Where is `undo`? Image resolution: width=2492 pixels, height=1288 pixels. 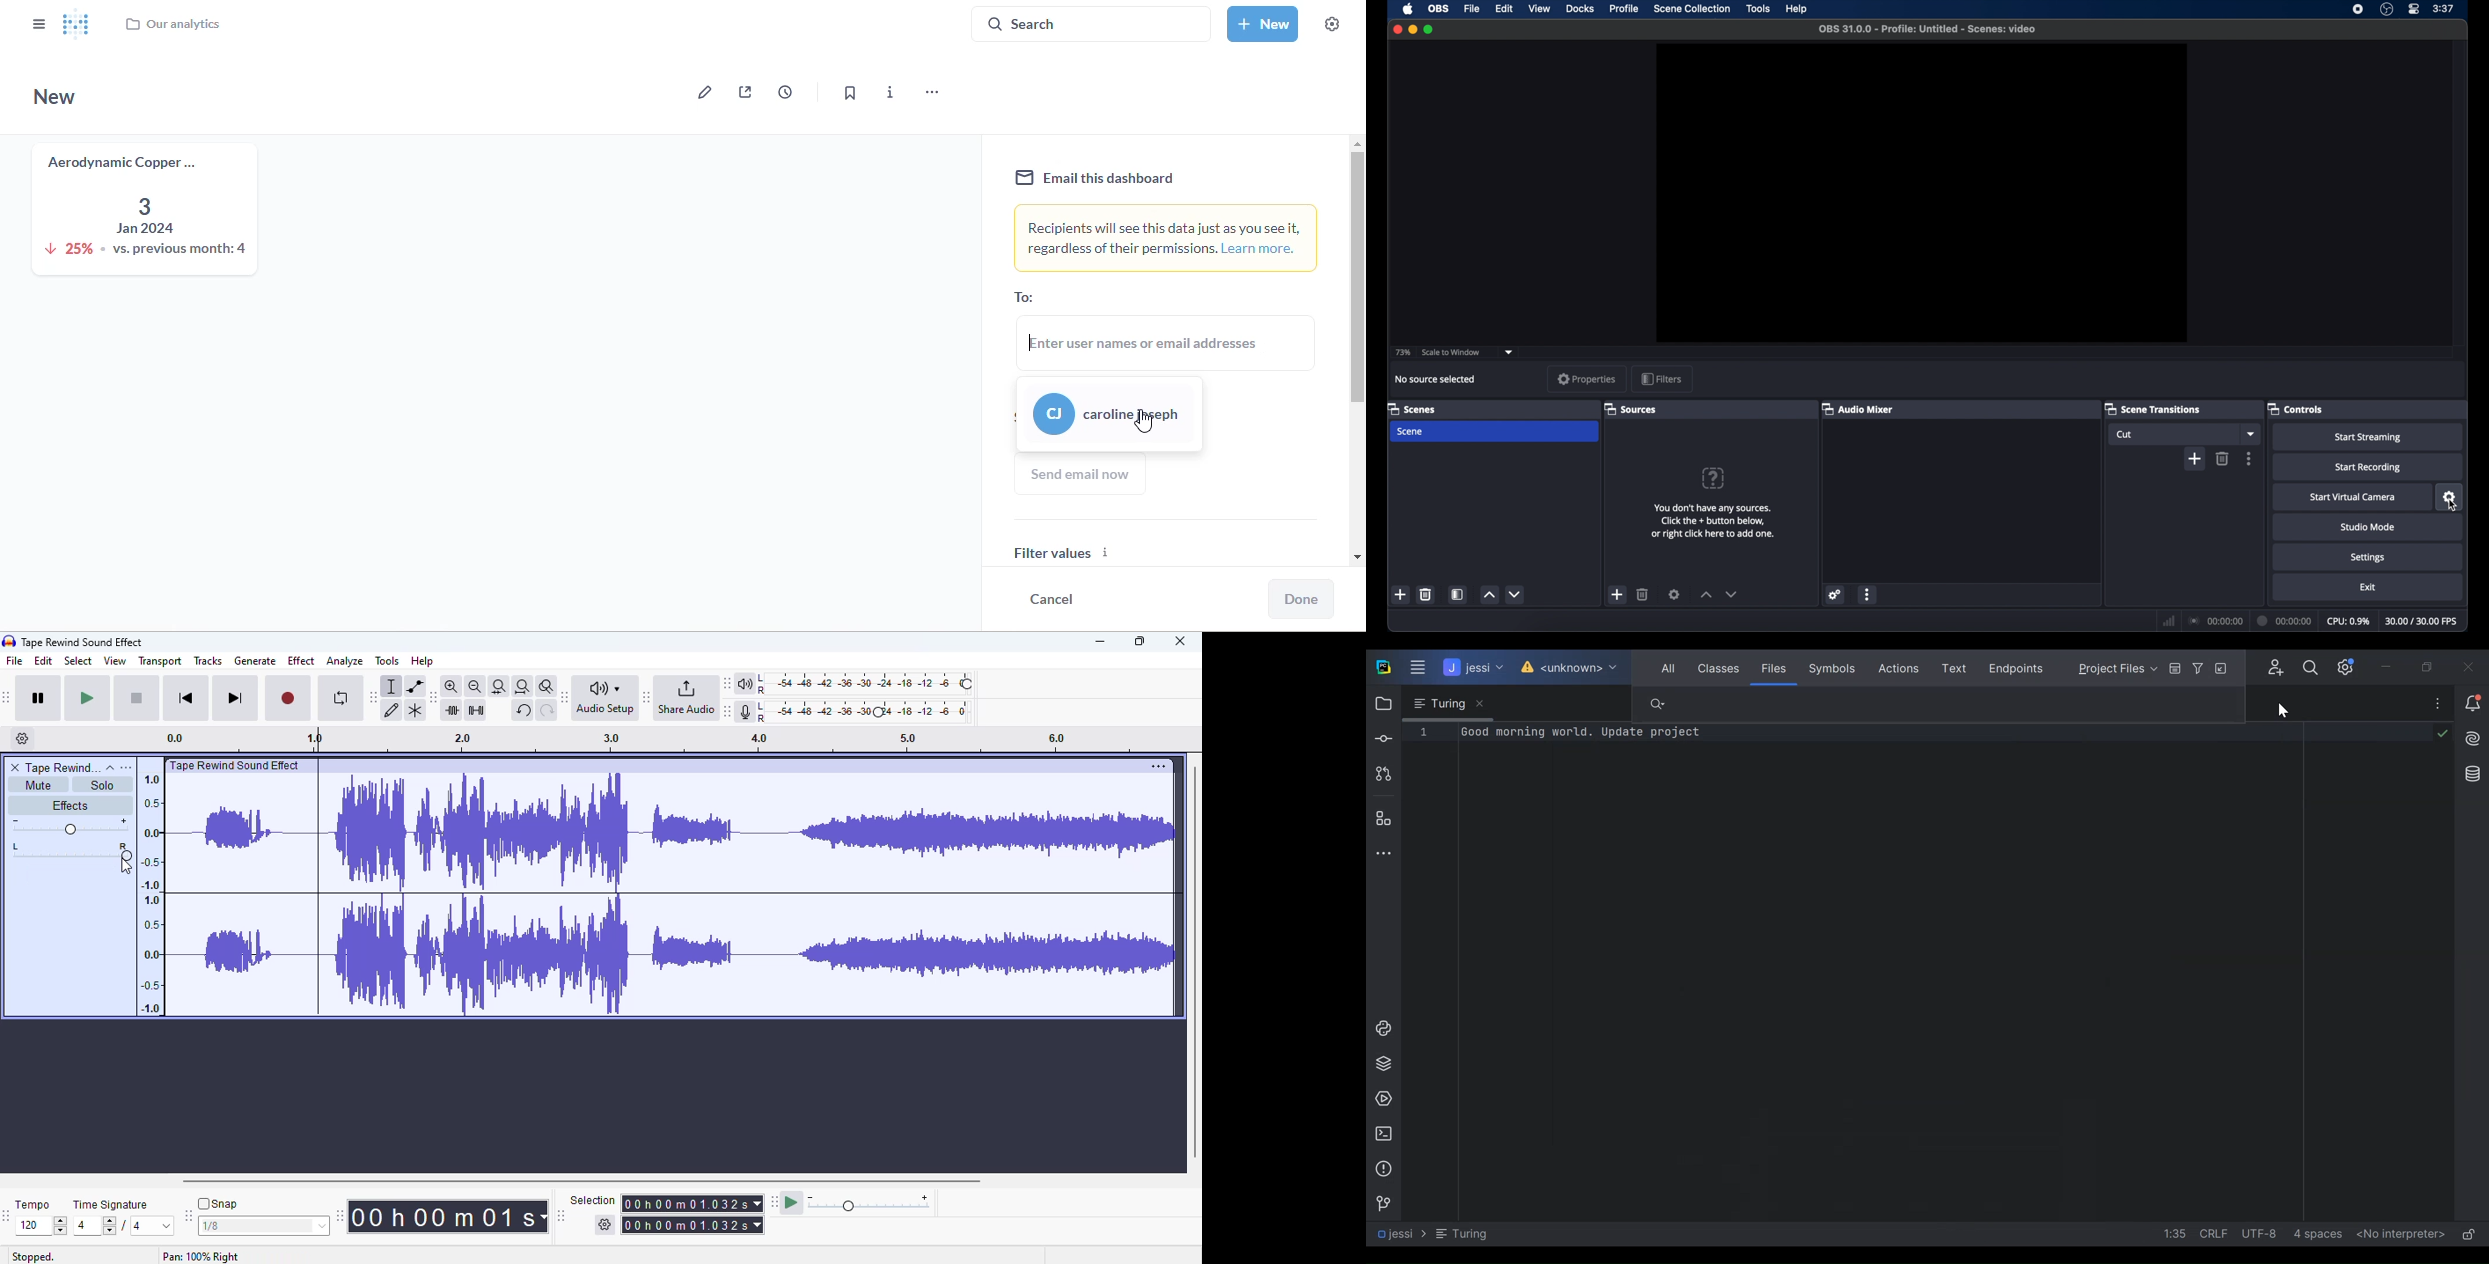 undo is located at coordinates (523, 710).